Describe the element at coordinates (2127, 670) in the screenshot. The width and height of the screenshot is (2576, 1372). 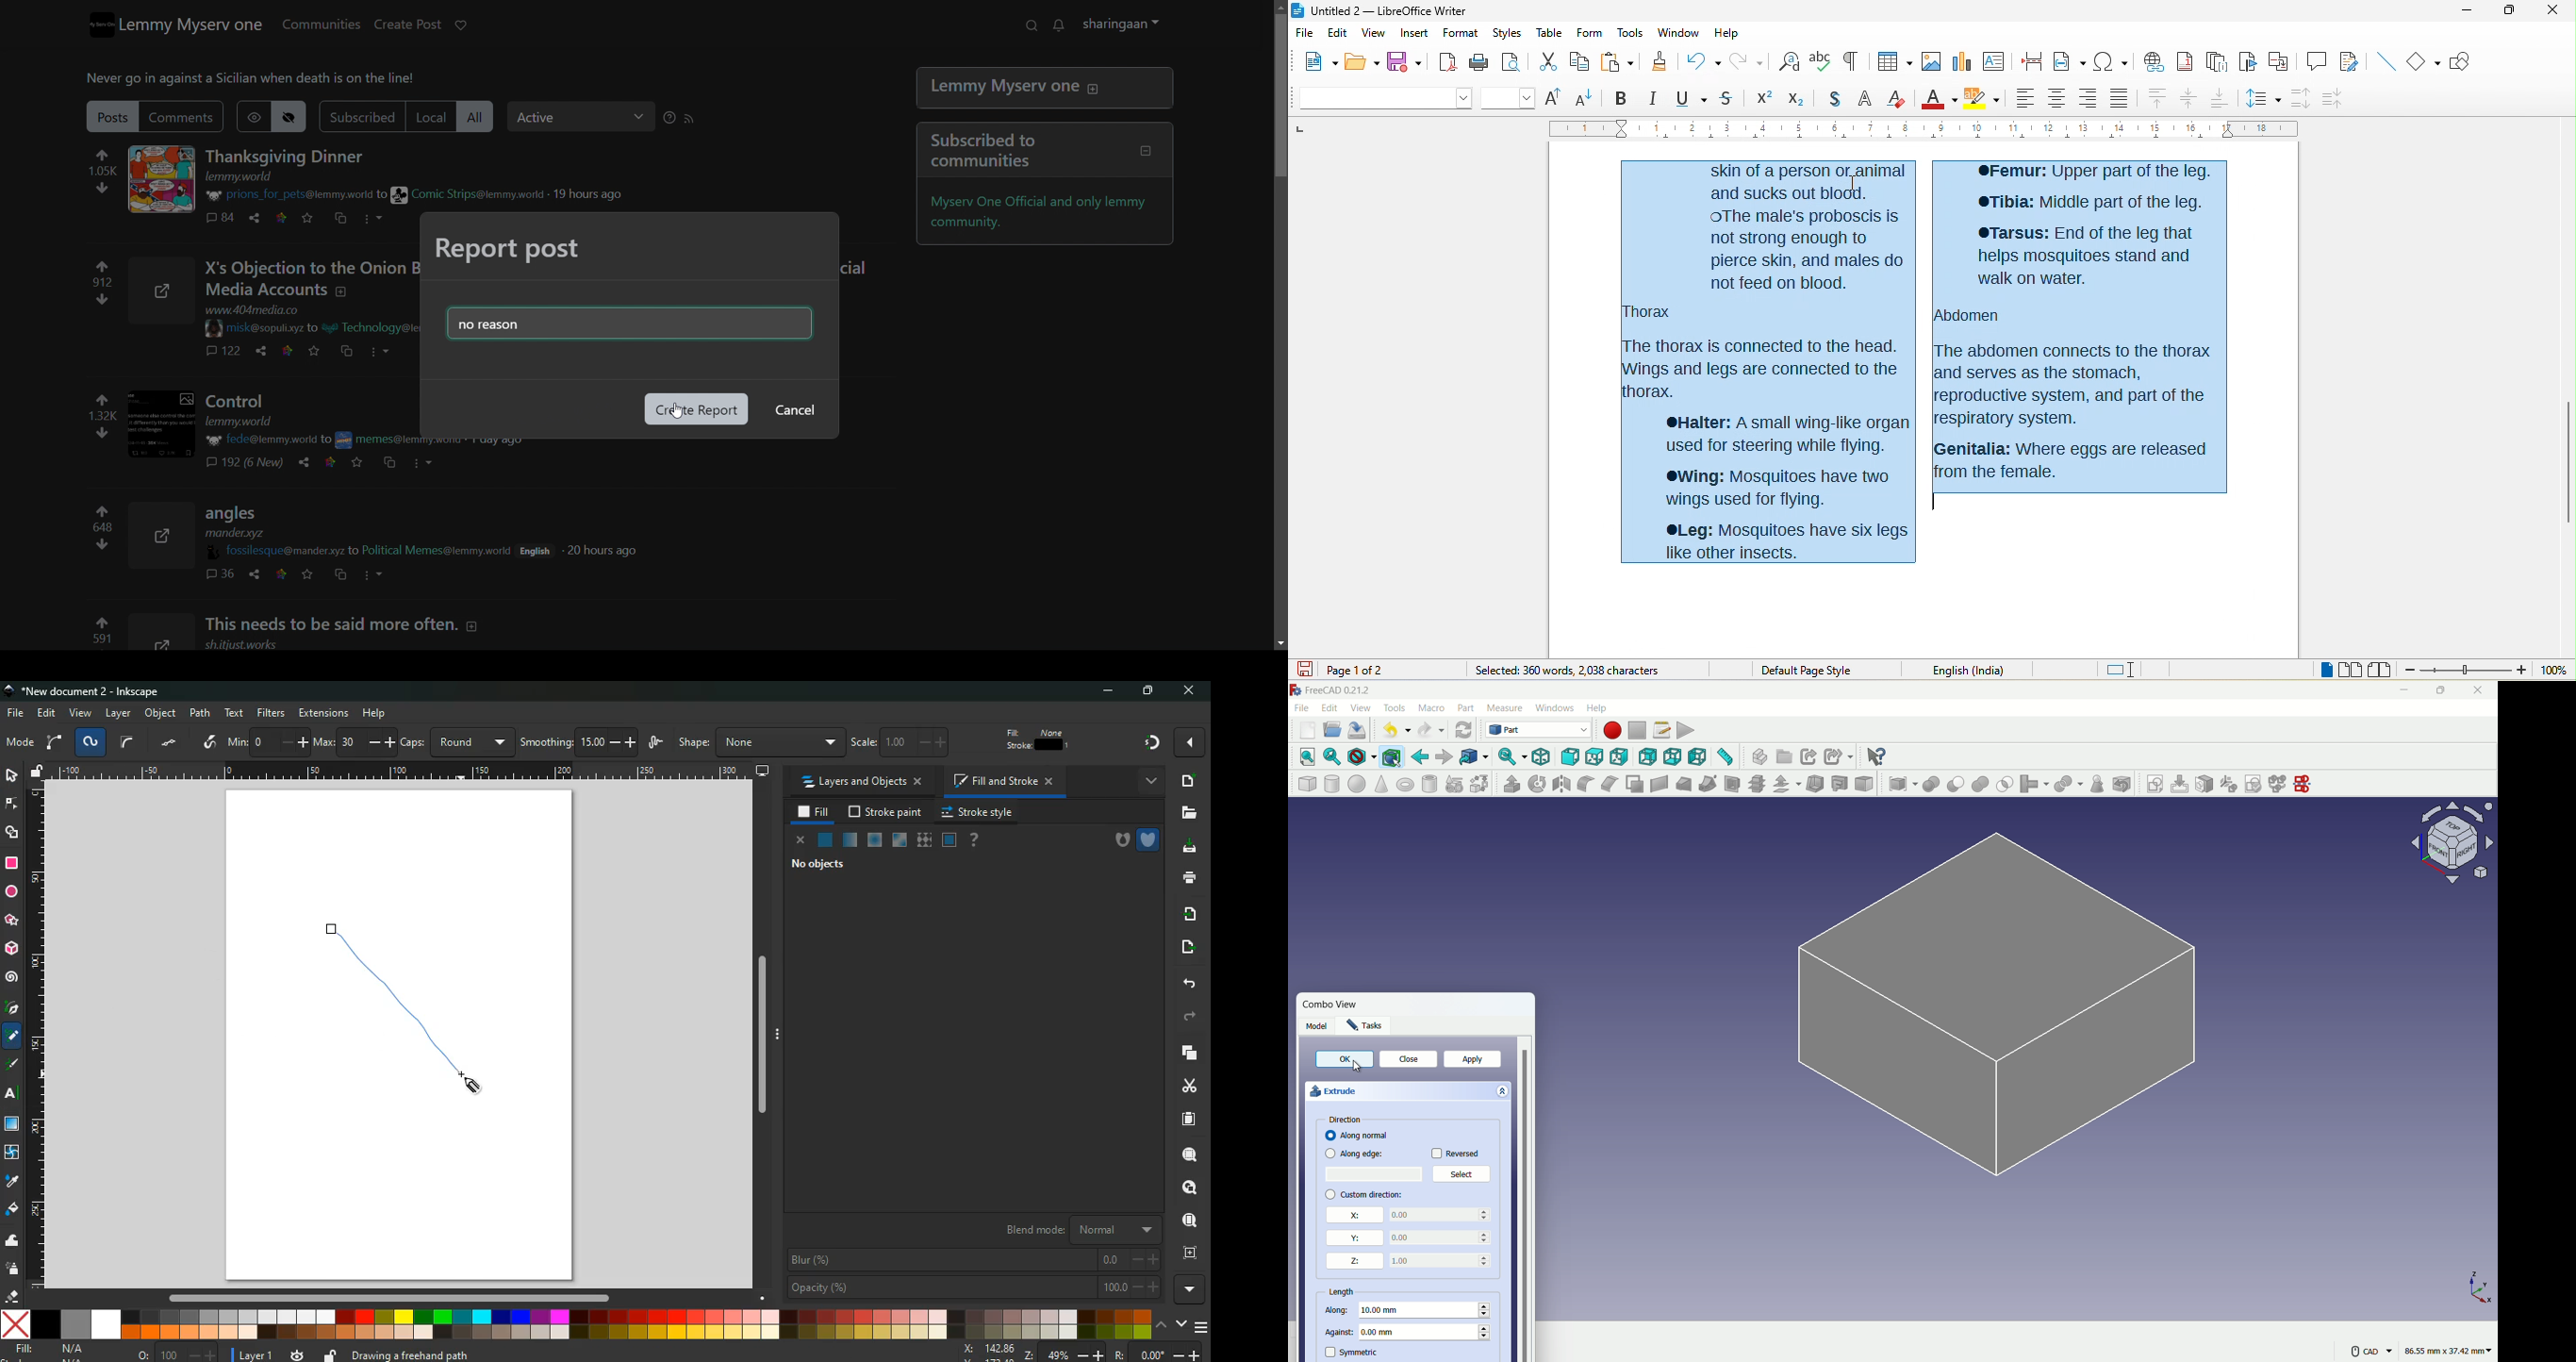
I see `standard selection` at that location.